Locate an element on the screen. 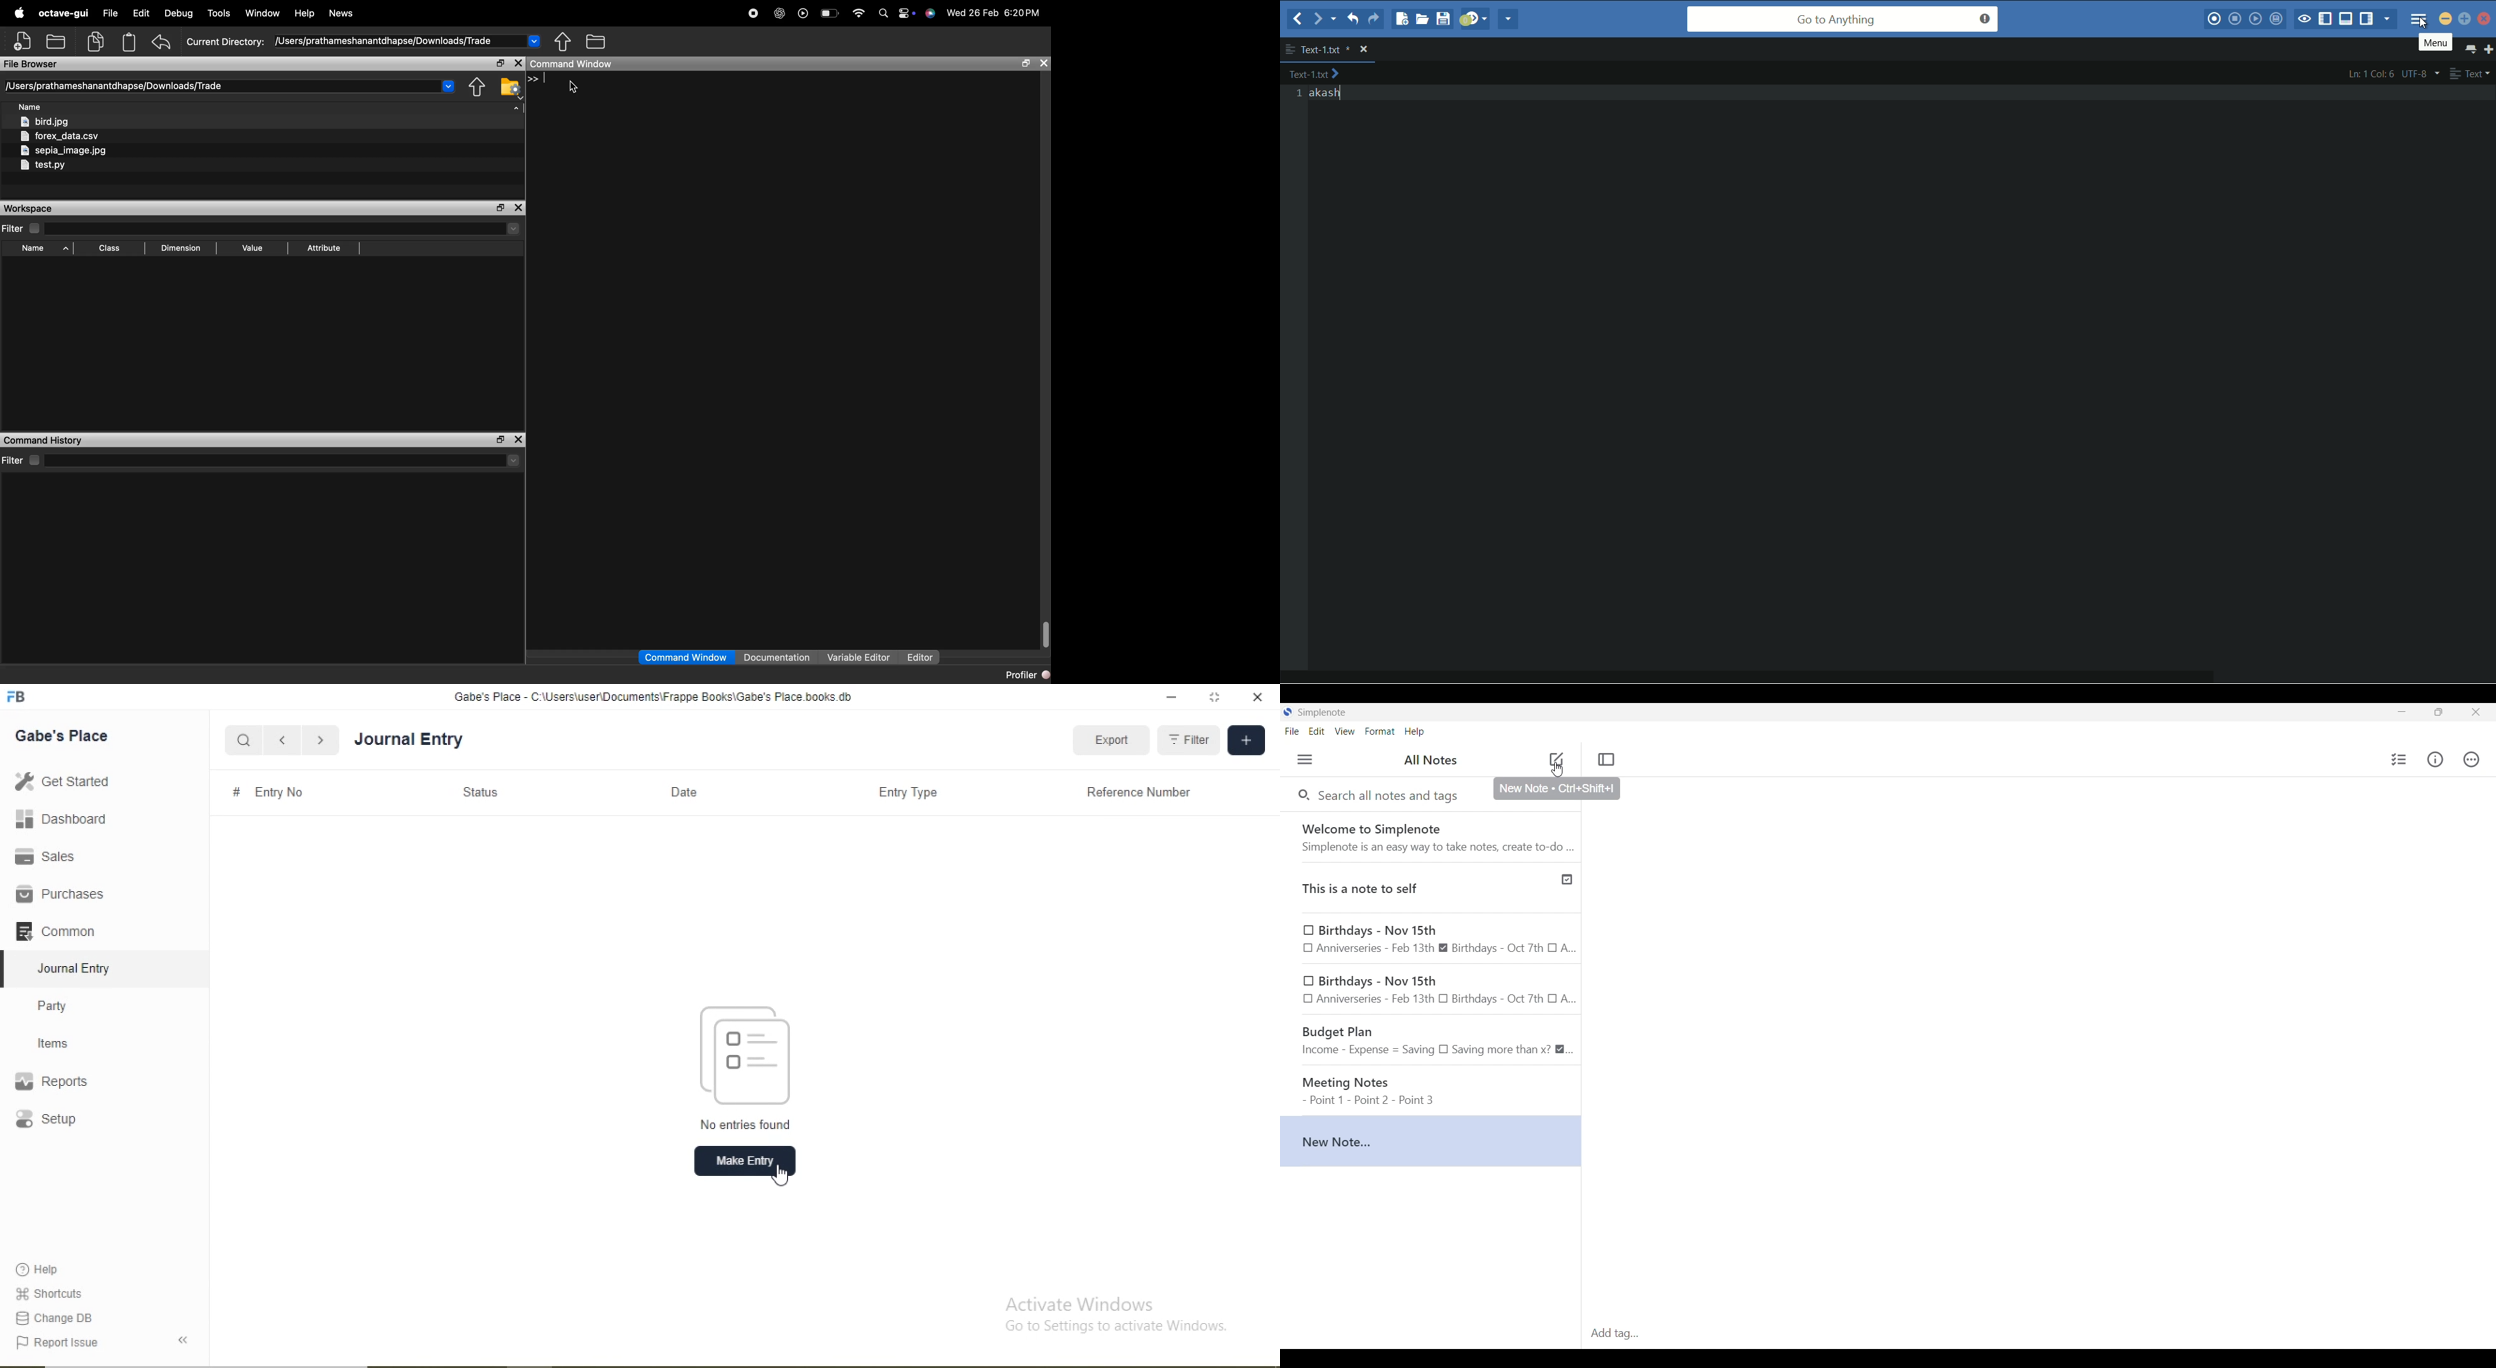  jump to next syntax checking result is located at coordinates (1475, 19).